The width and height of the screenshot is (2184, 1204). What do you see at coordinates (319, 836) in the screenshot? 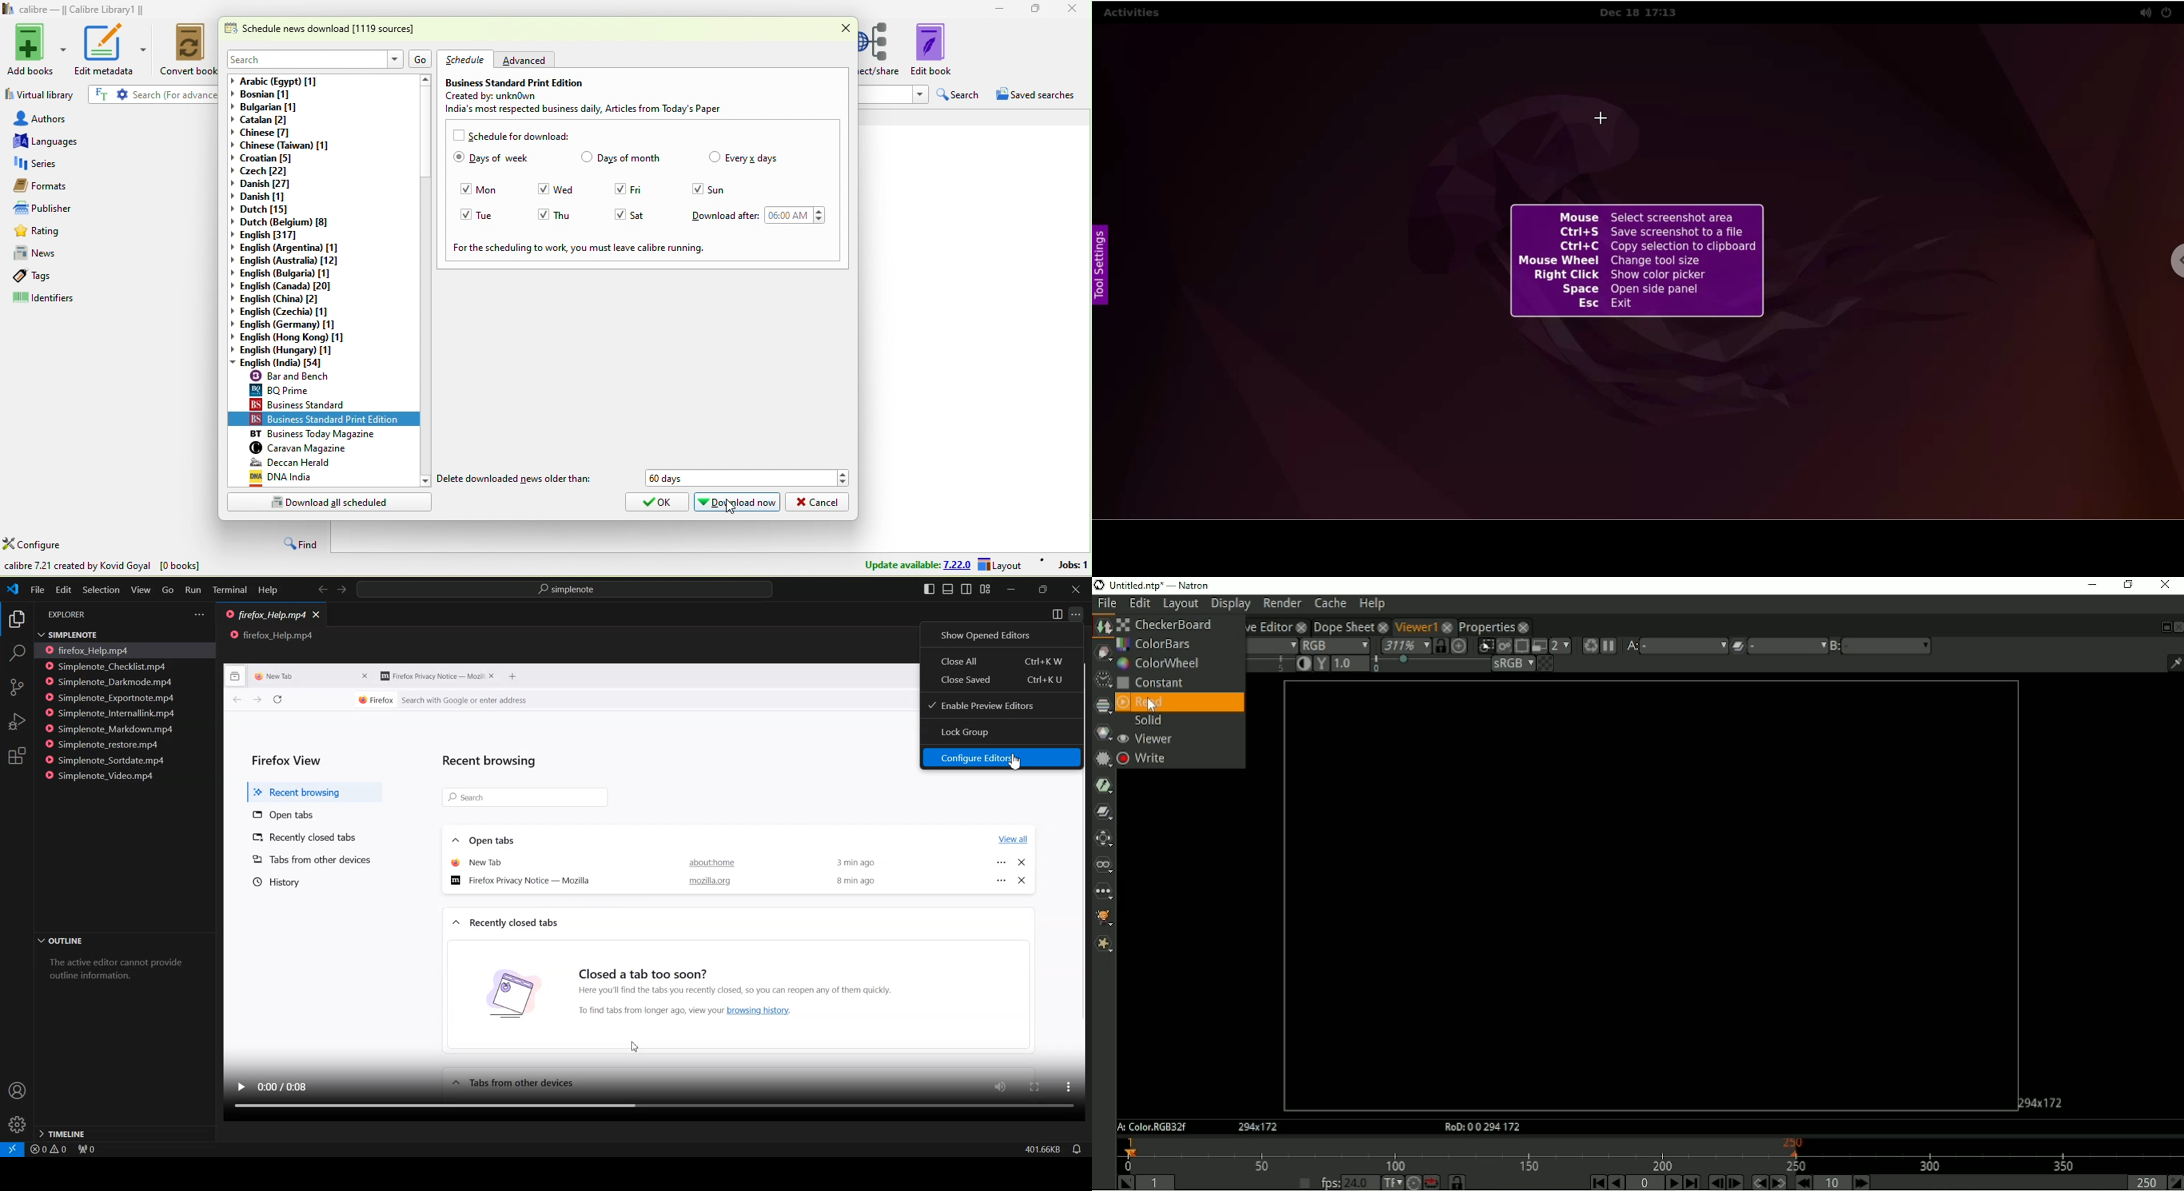
I see `Recently closed tabs` at bounding box center [319, 836].